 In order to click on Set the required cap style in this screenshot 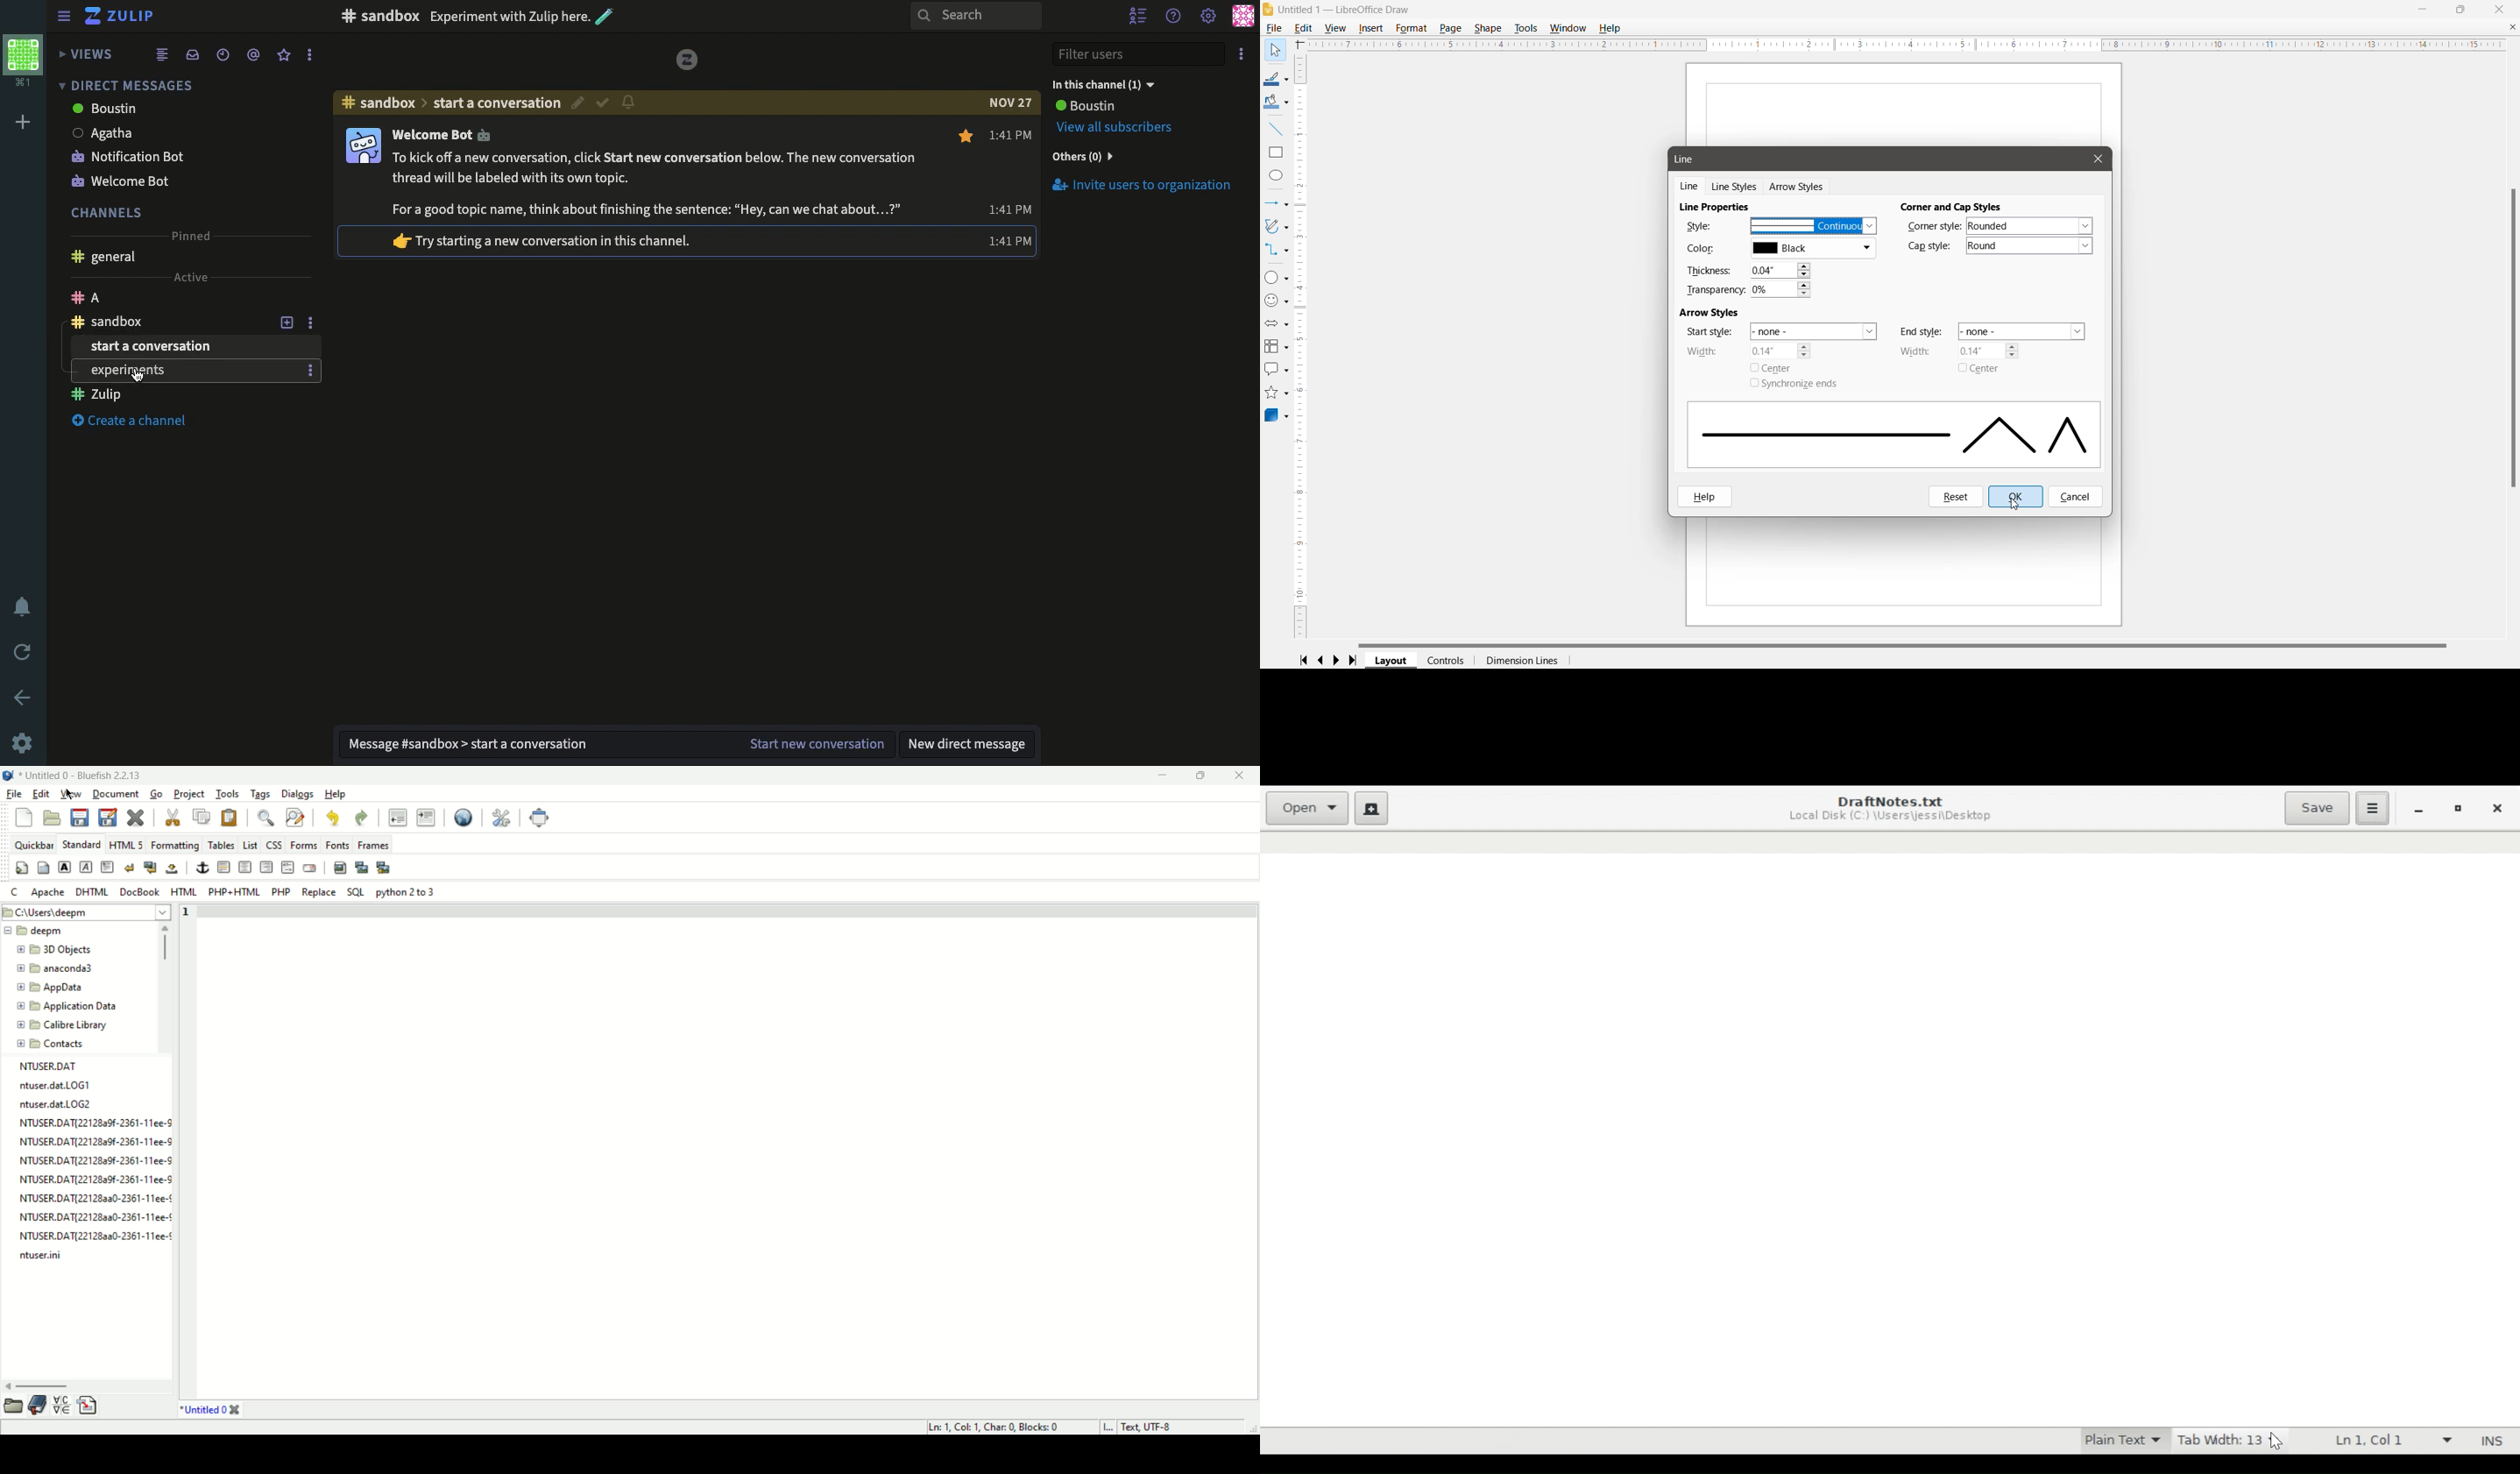, I will do `click(2029, 246)`.